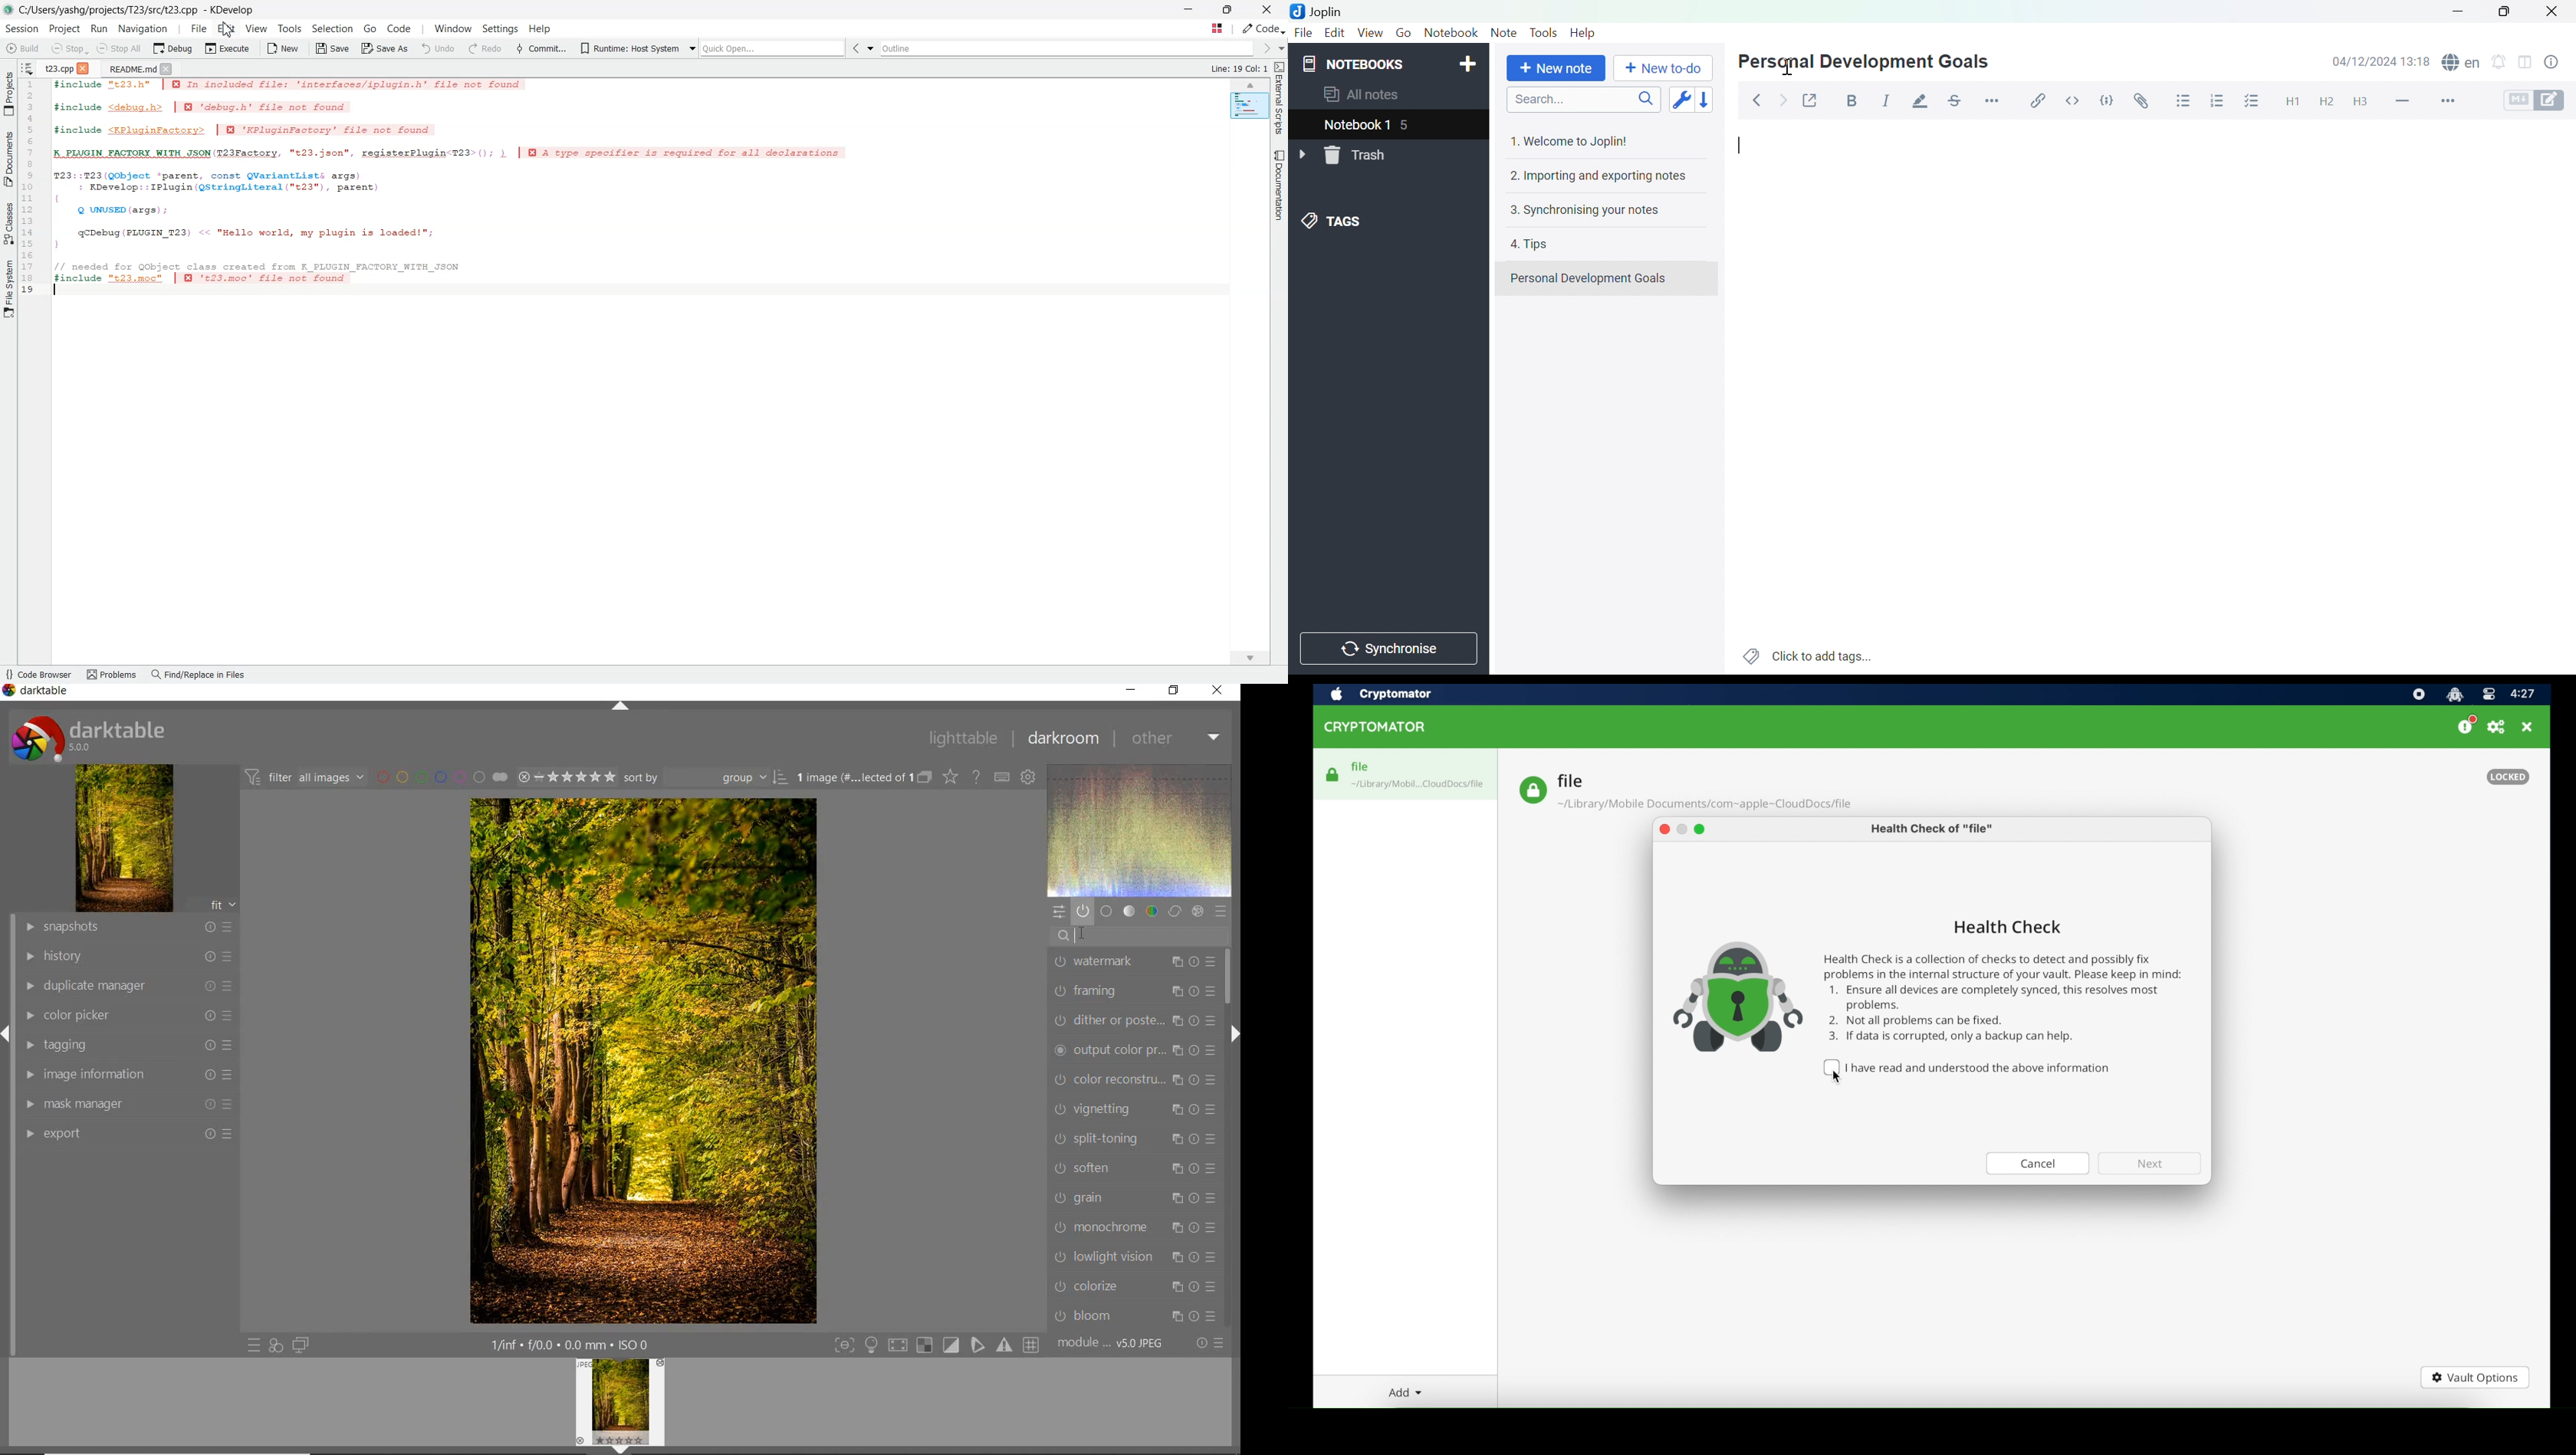 The height and width of the screenshot is (1456, 2576). I want to click on 4. Tips, so click(1532, 245).